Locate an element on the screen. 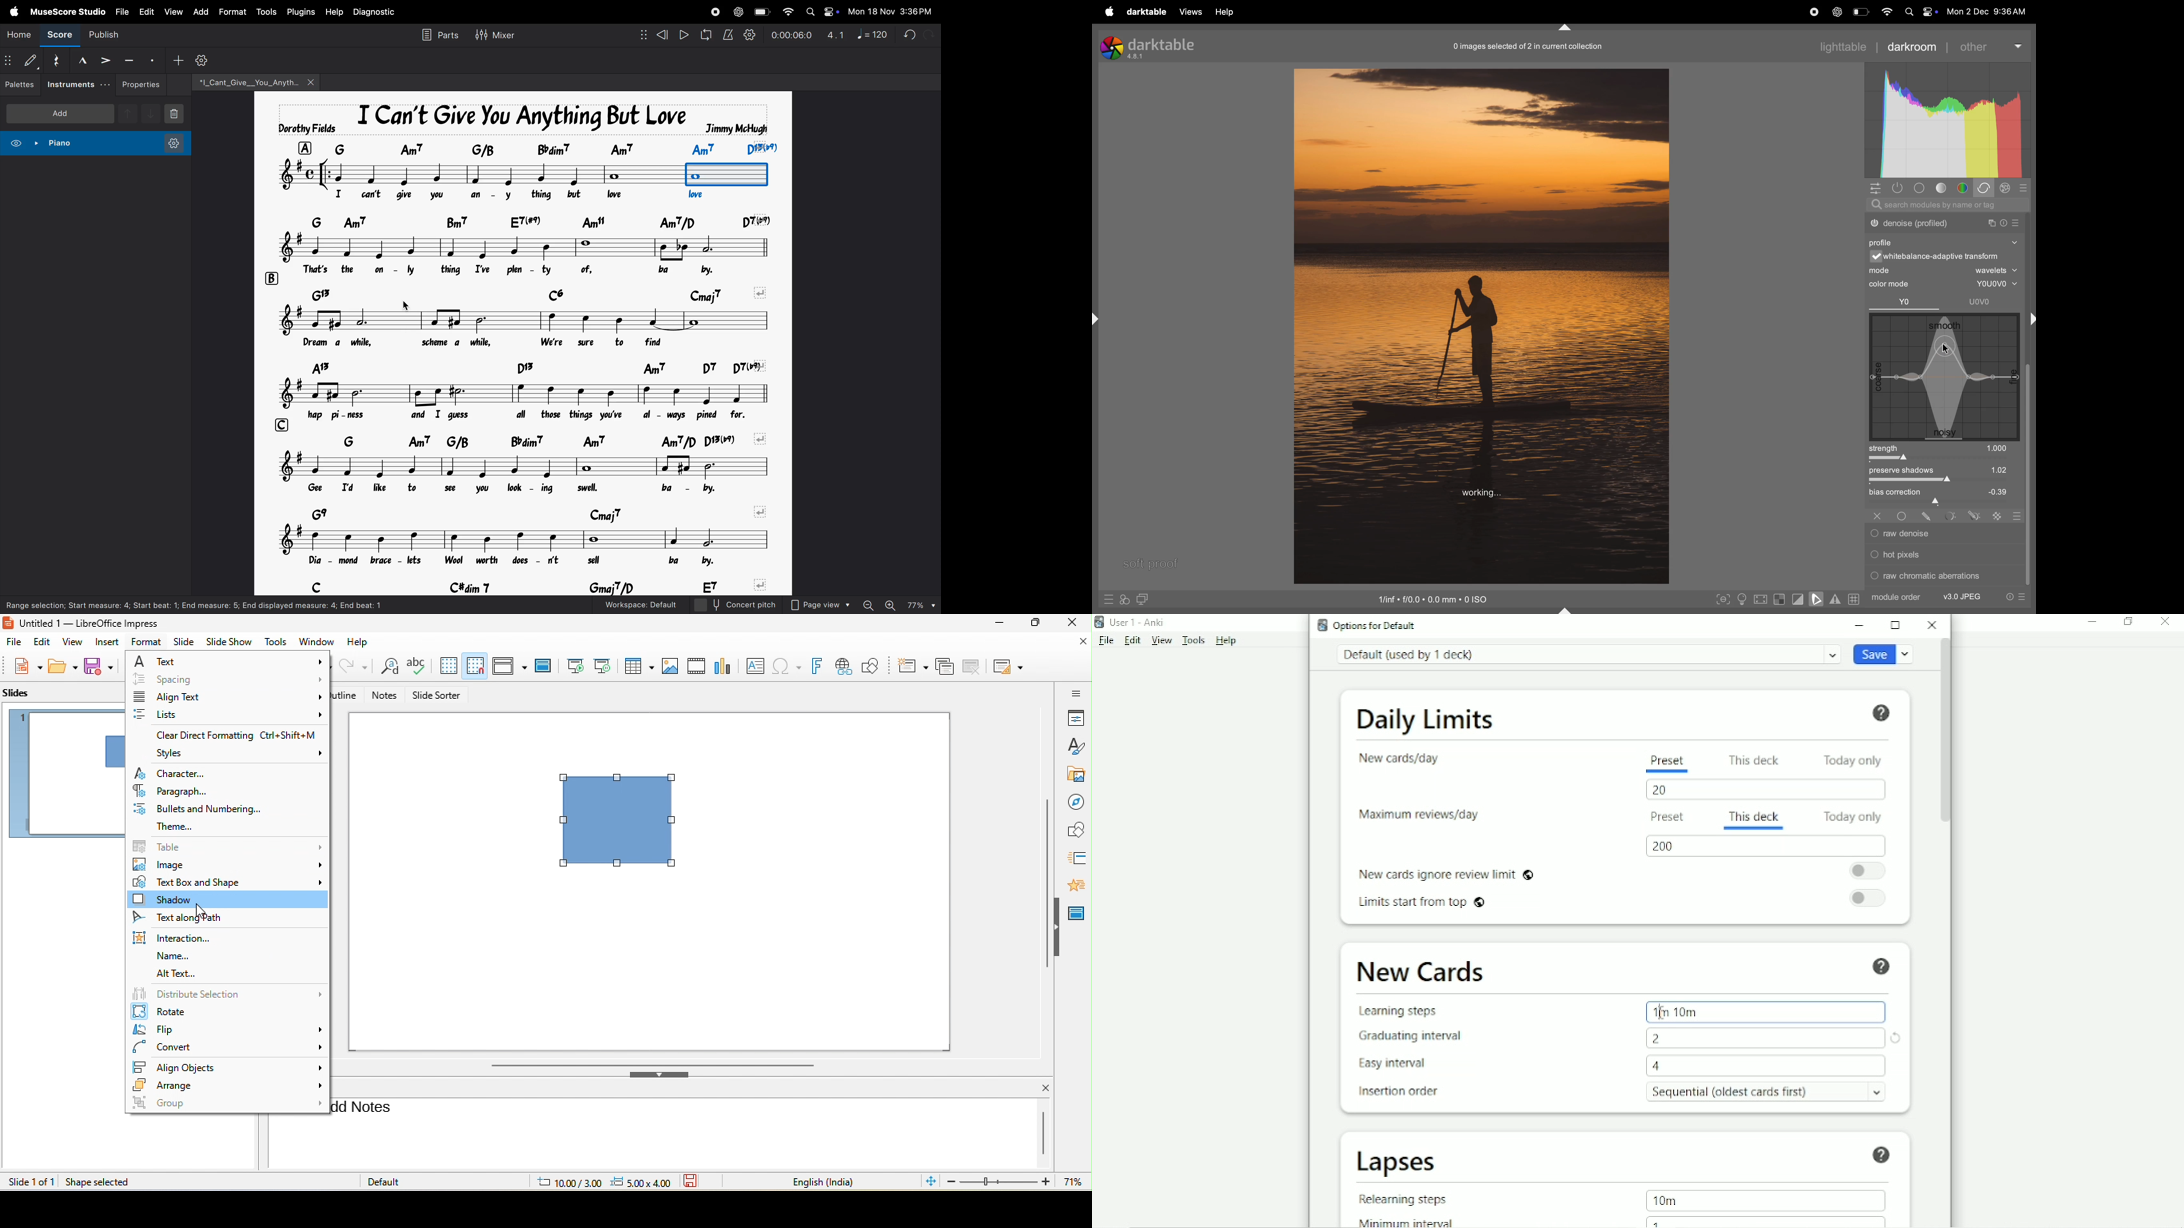 The height and width of the screenshot is (1232, 2184). sign is located at coordinates (1998, 515).